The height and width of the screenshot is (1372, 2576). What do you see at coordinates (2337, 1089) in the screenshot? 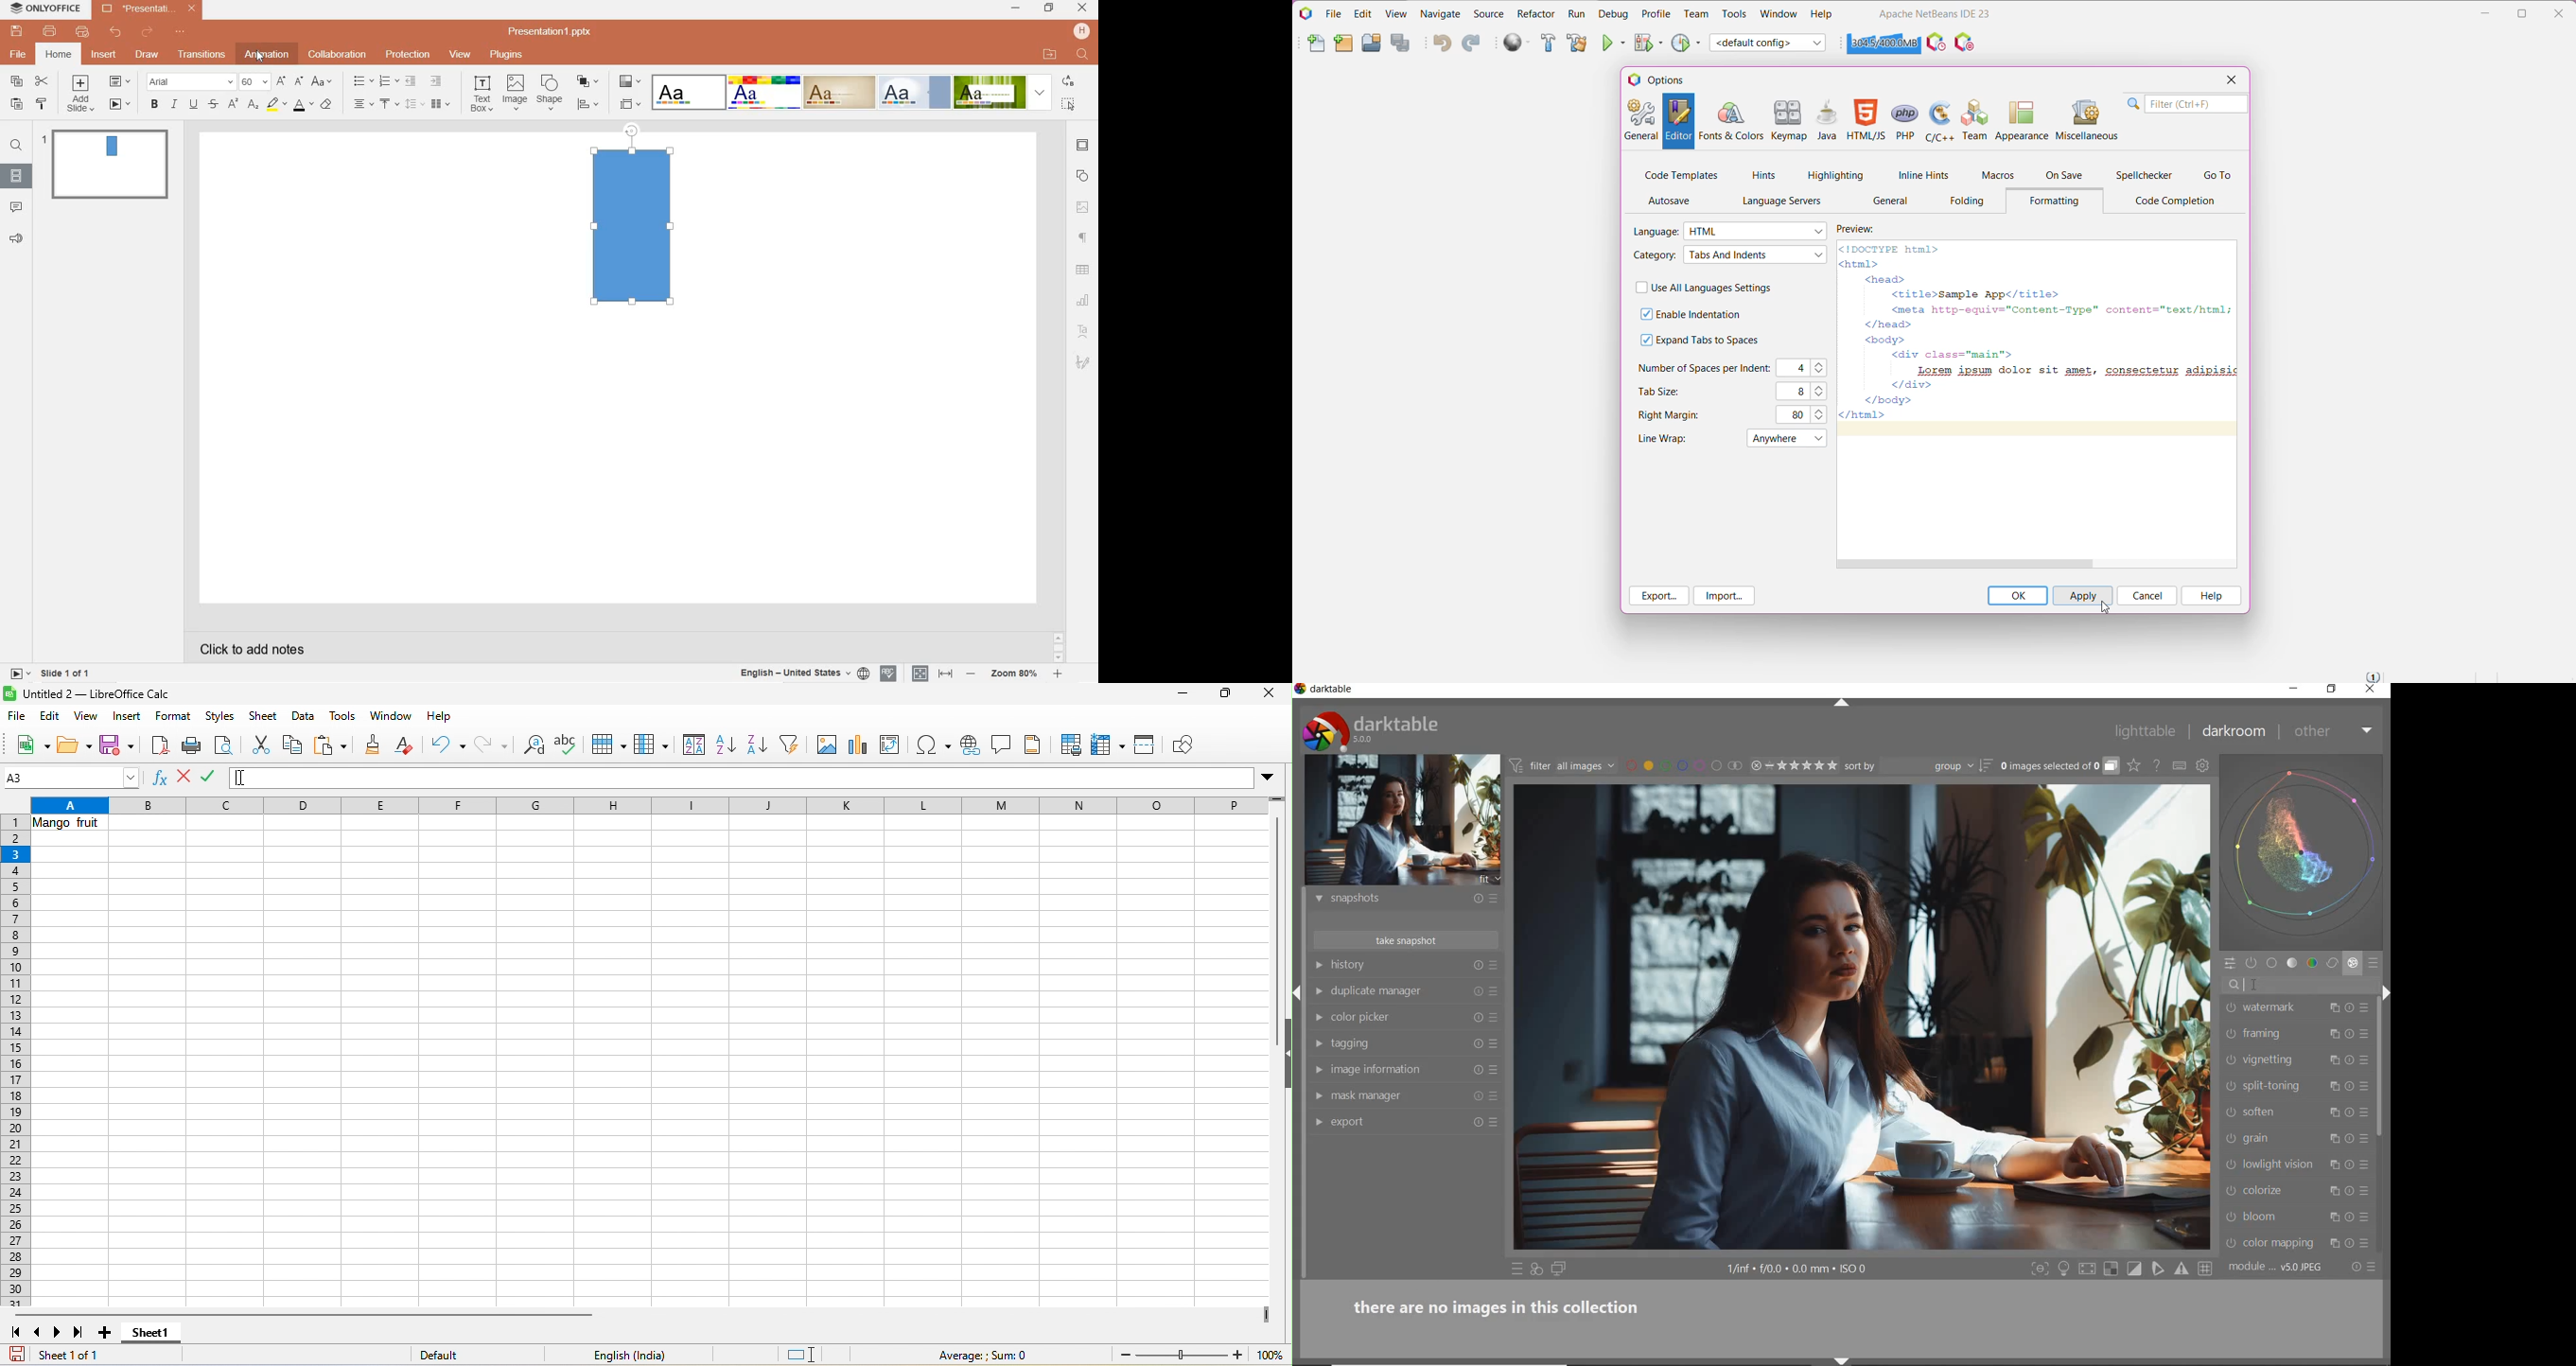
I see `multiple instance actions` at bounding box center [2337, 1089].